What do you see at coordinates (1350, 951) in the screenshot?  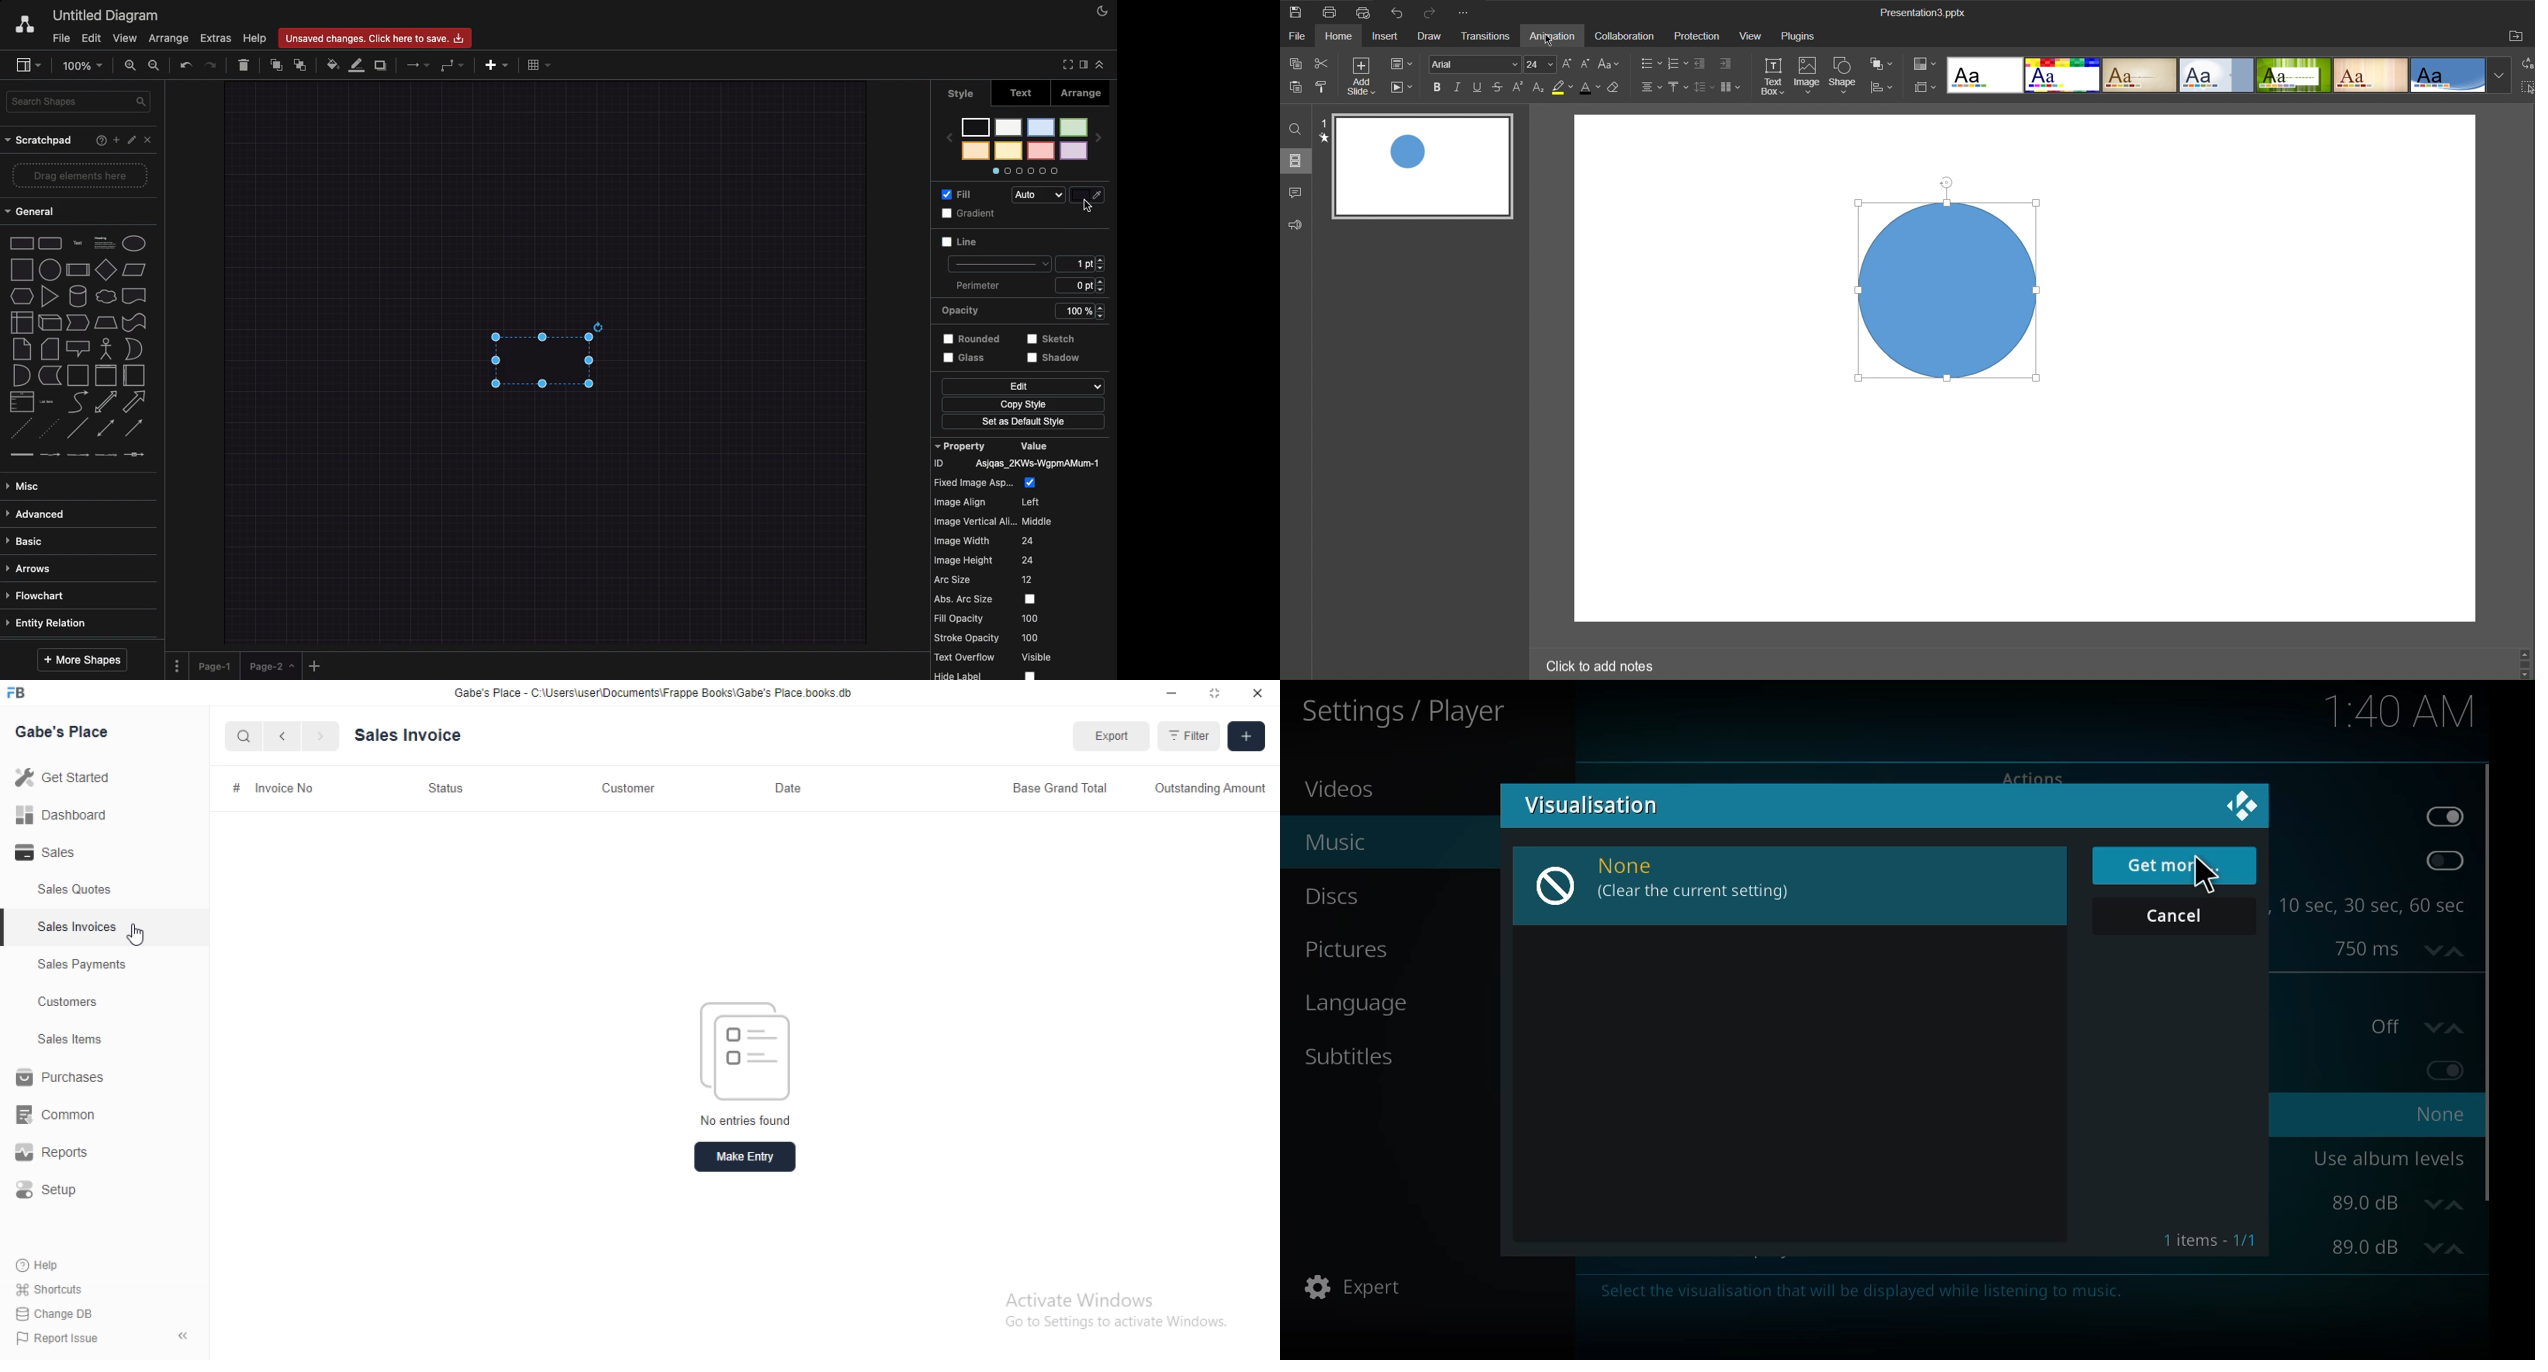 I see `pictures` at bounding box center [1350, 951].